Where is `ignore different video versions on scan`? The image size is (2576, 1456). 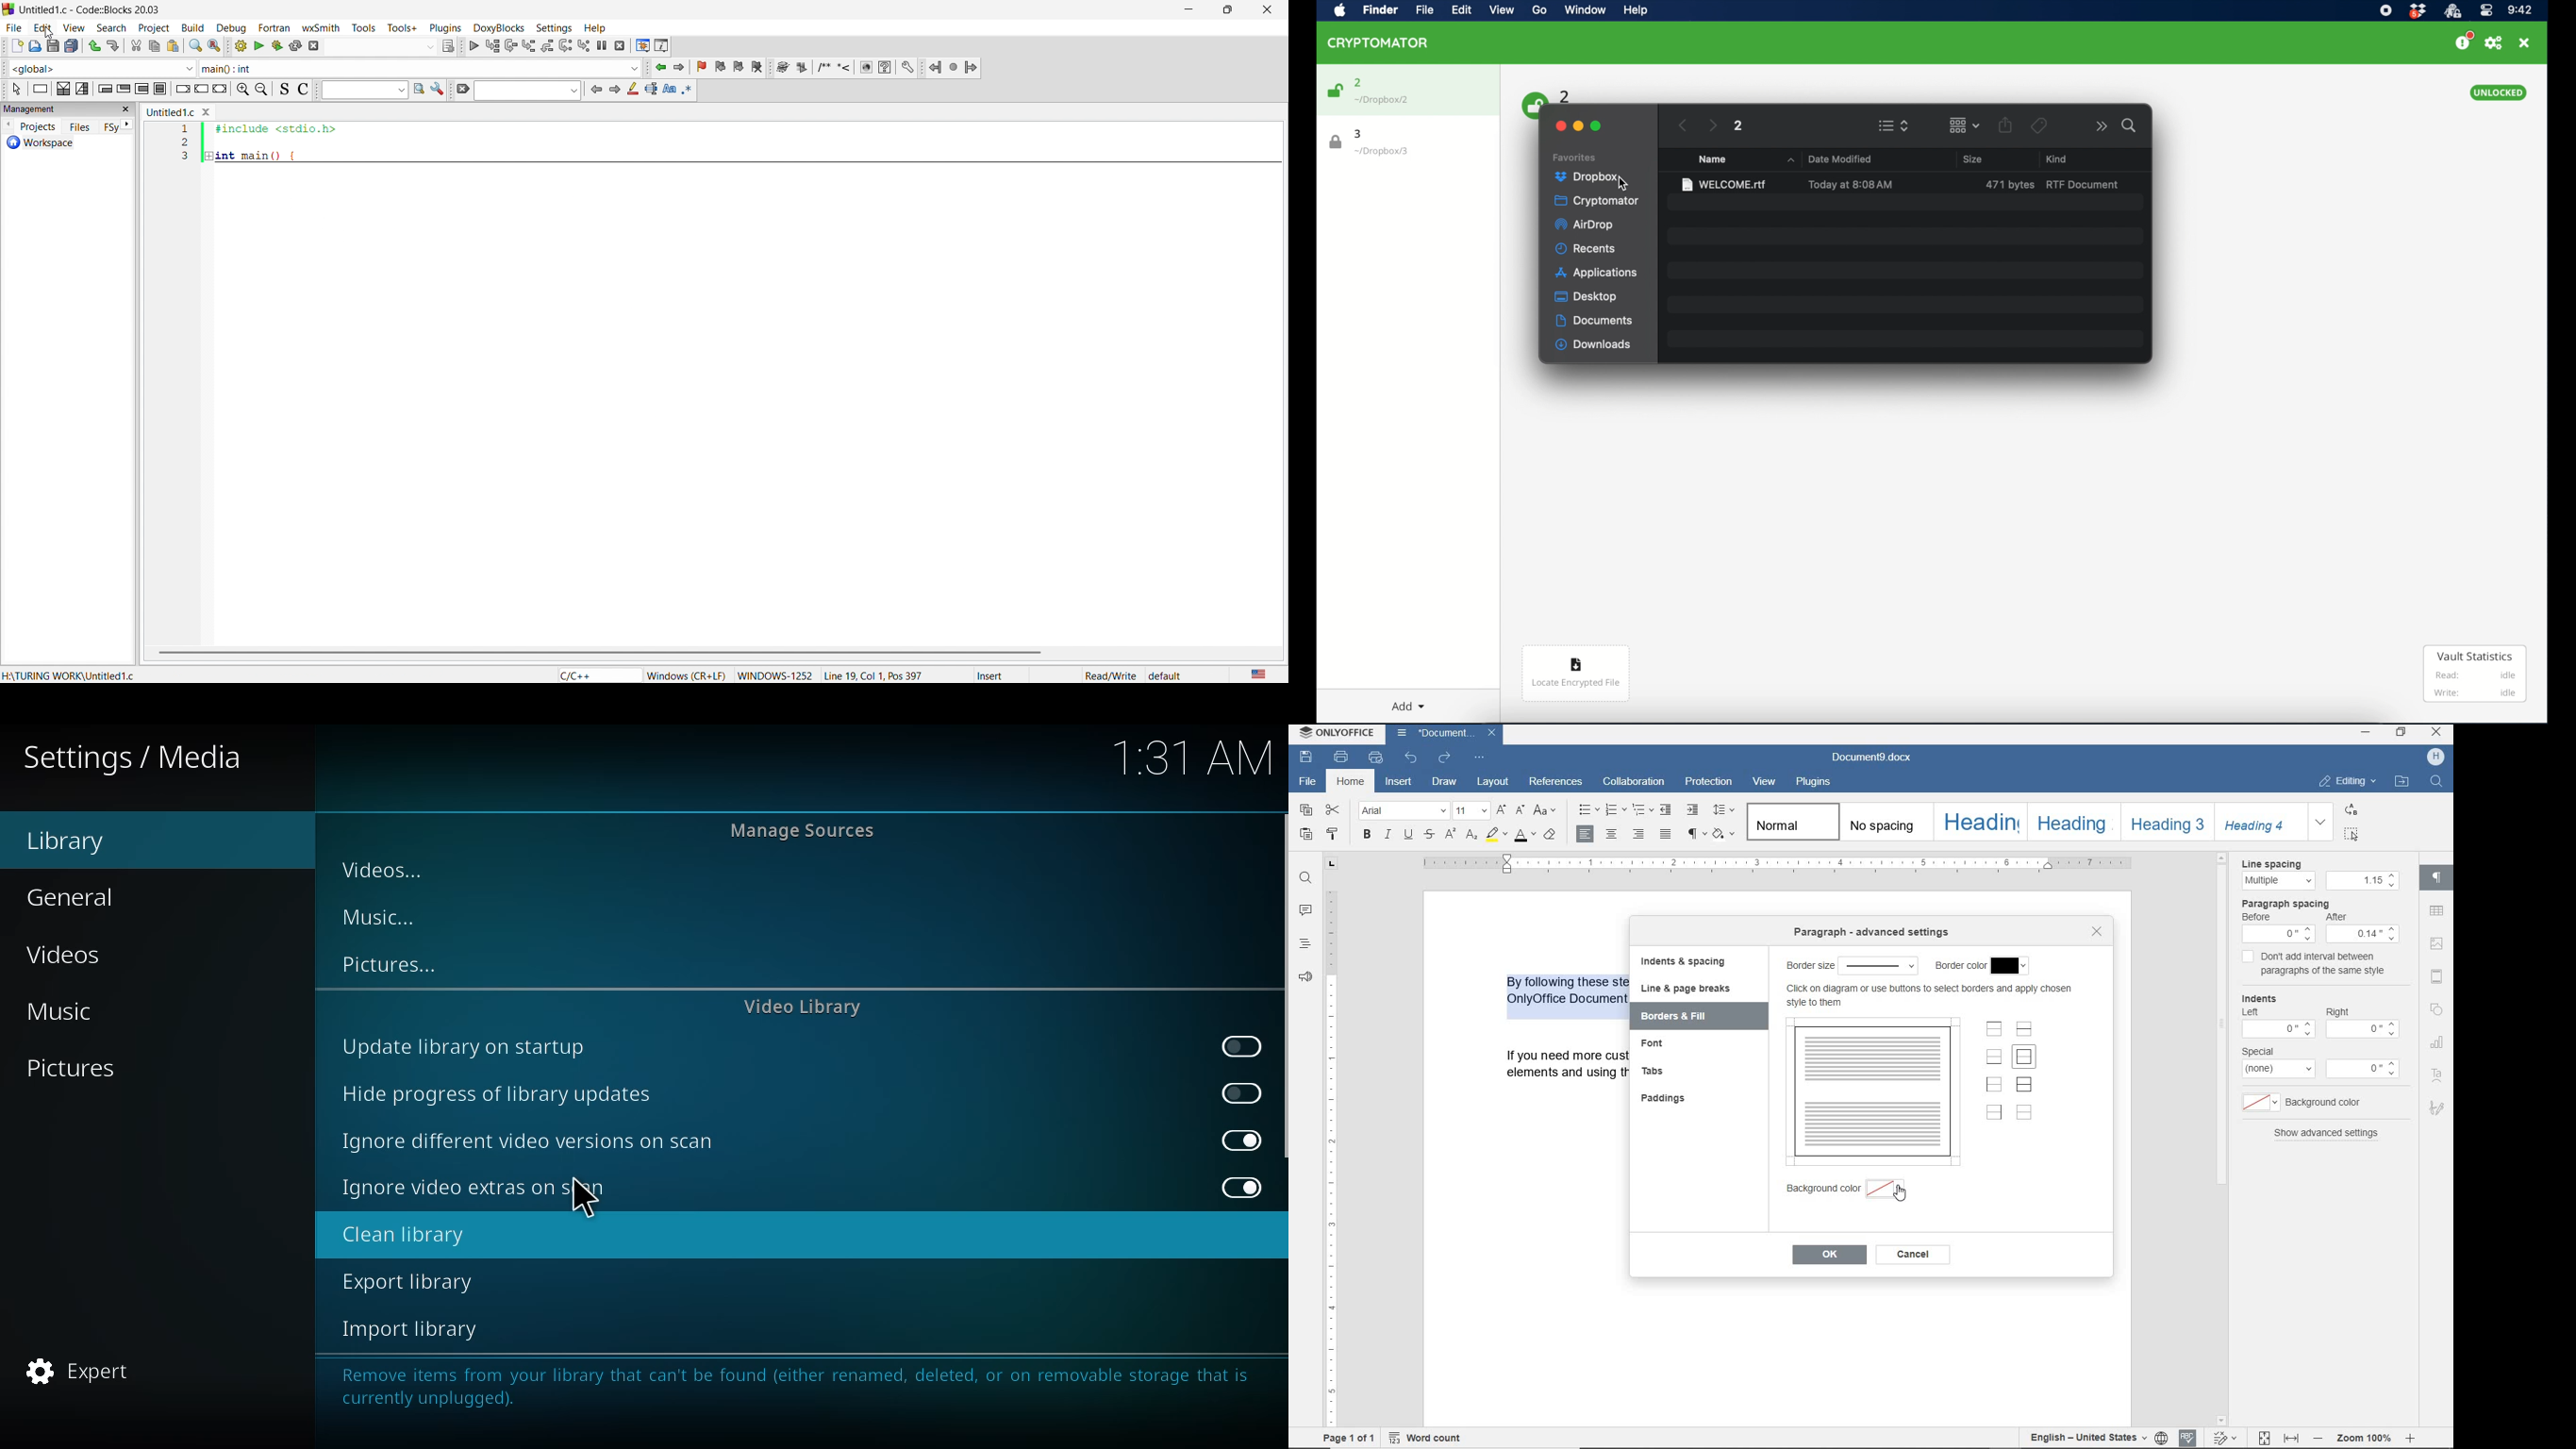
ignore different video versions on scan is located at coordinates (532, 1143).